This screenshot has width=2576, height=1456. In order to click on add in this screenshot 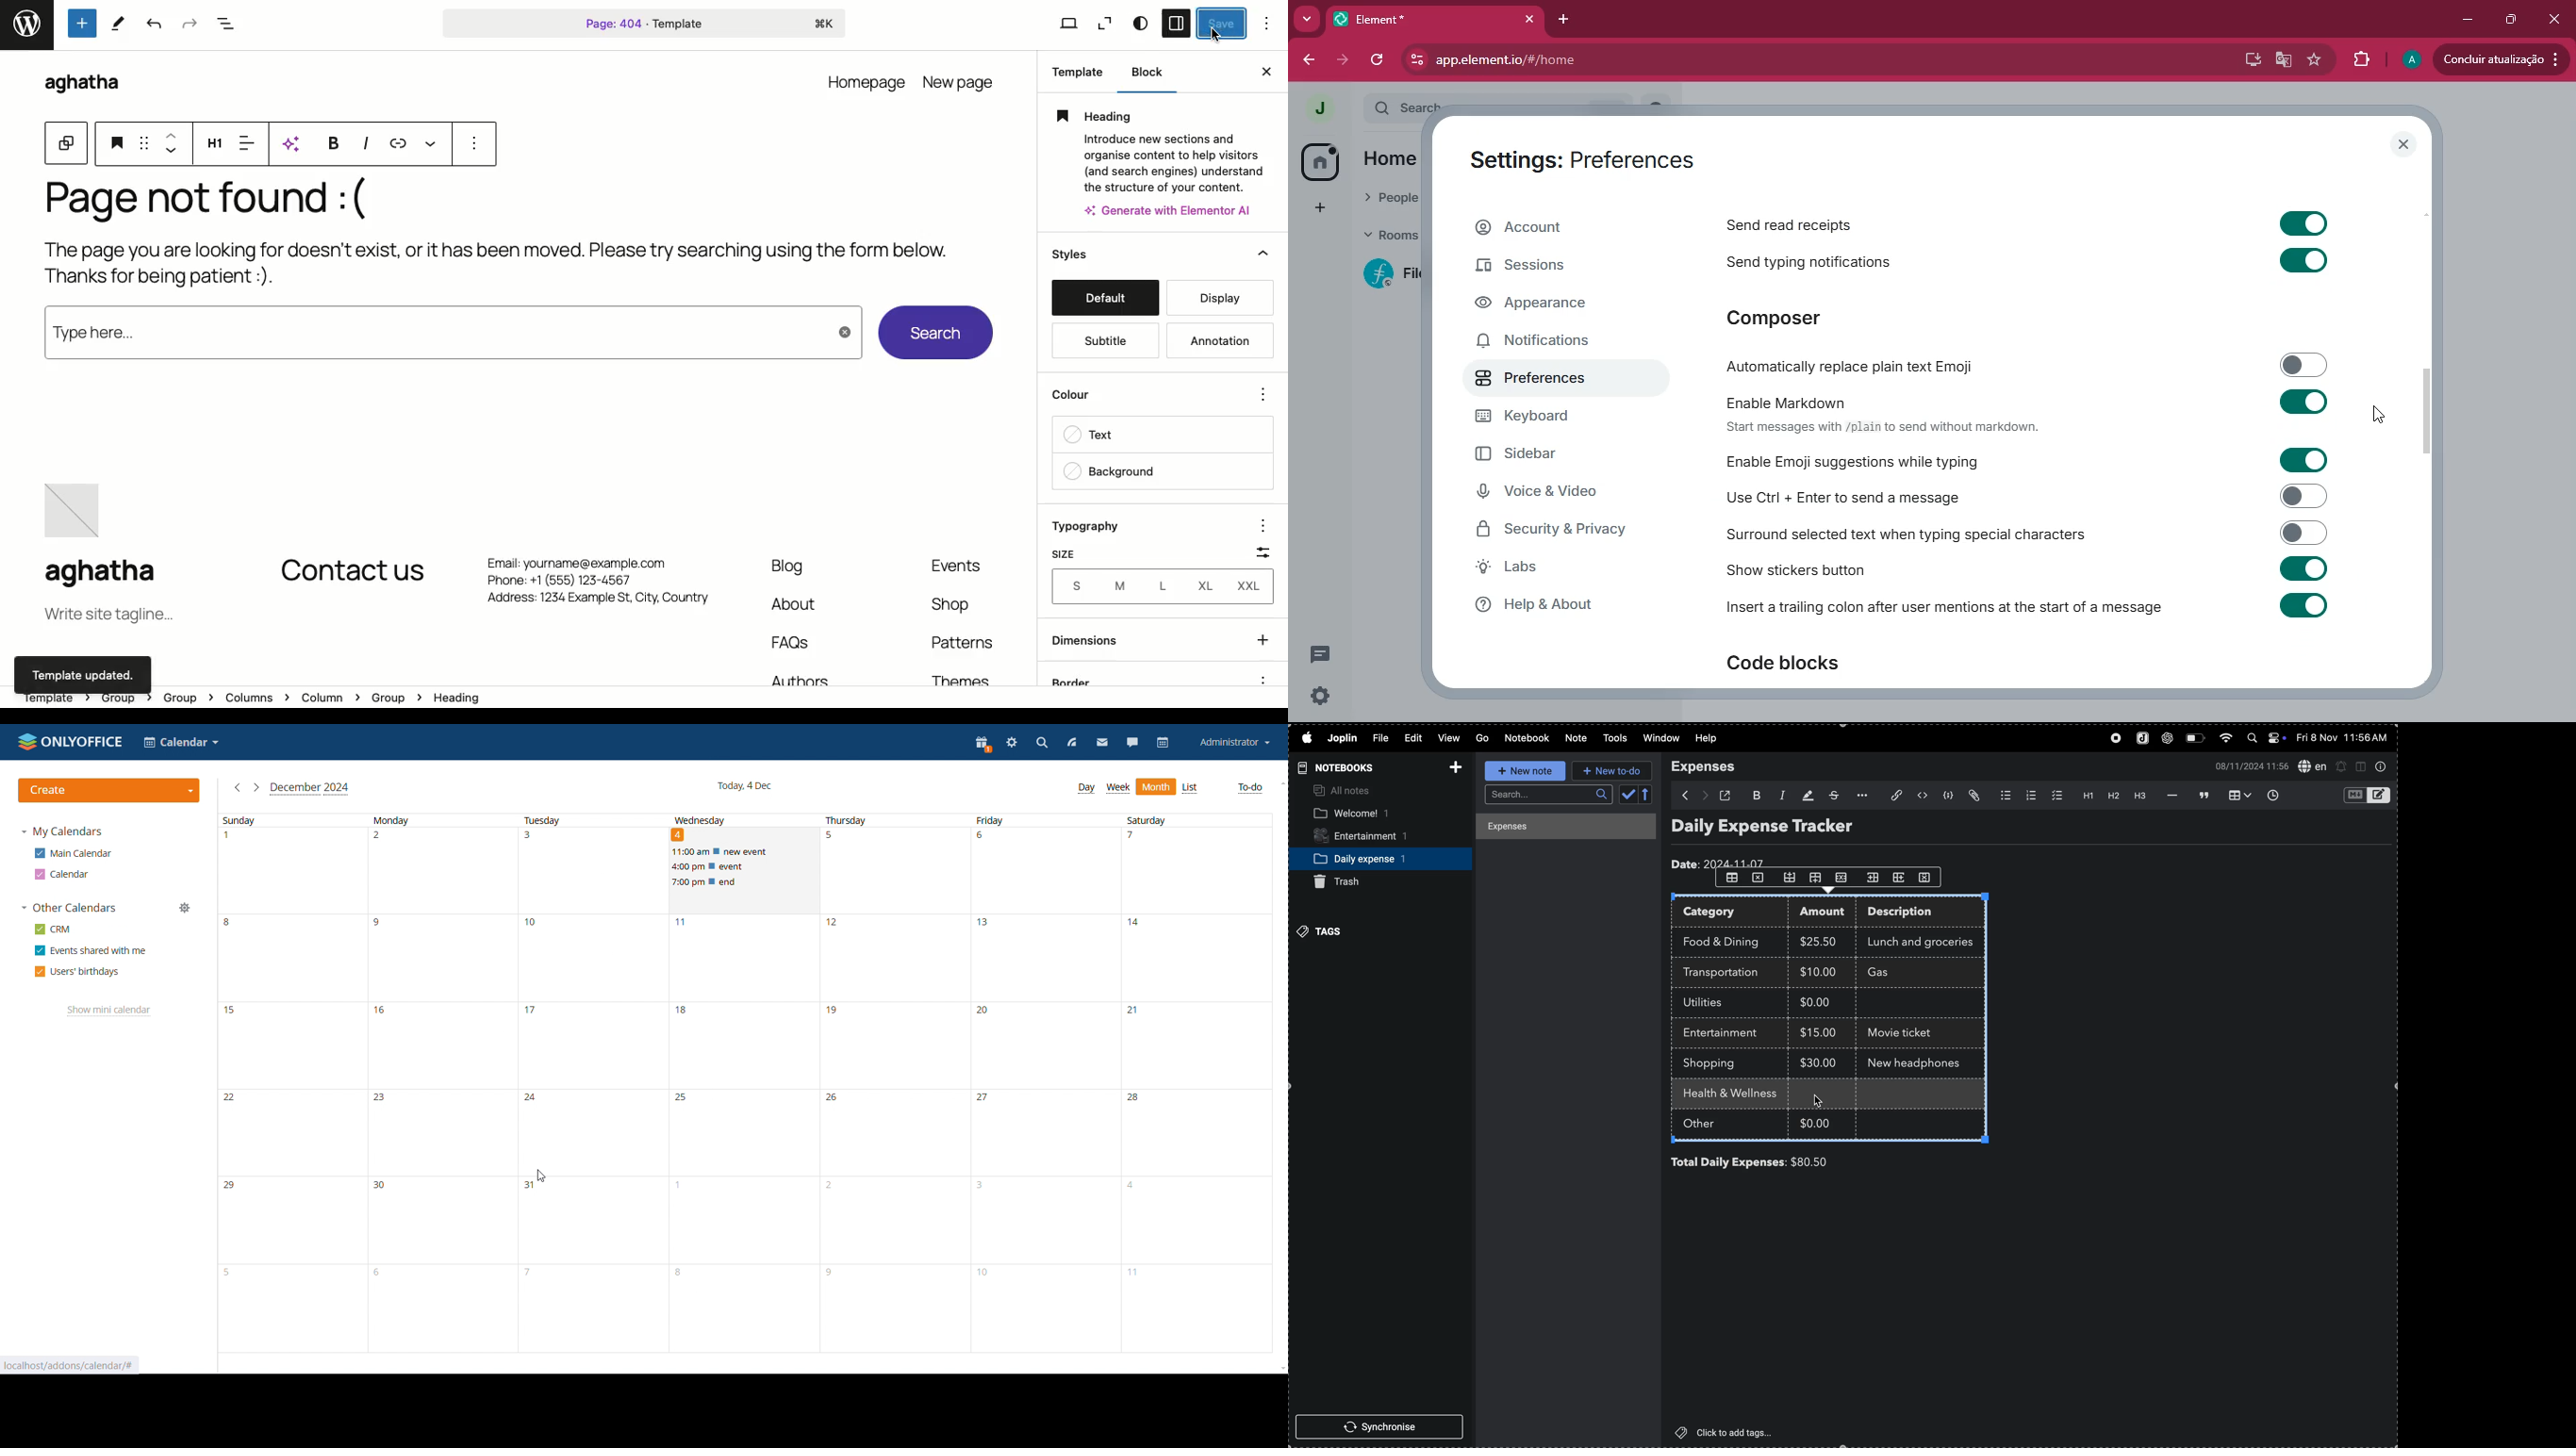, I will do `click(1313, 209)`.